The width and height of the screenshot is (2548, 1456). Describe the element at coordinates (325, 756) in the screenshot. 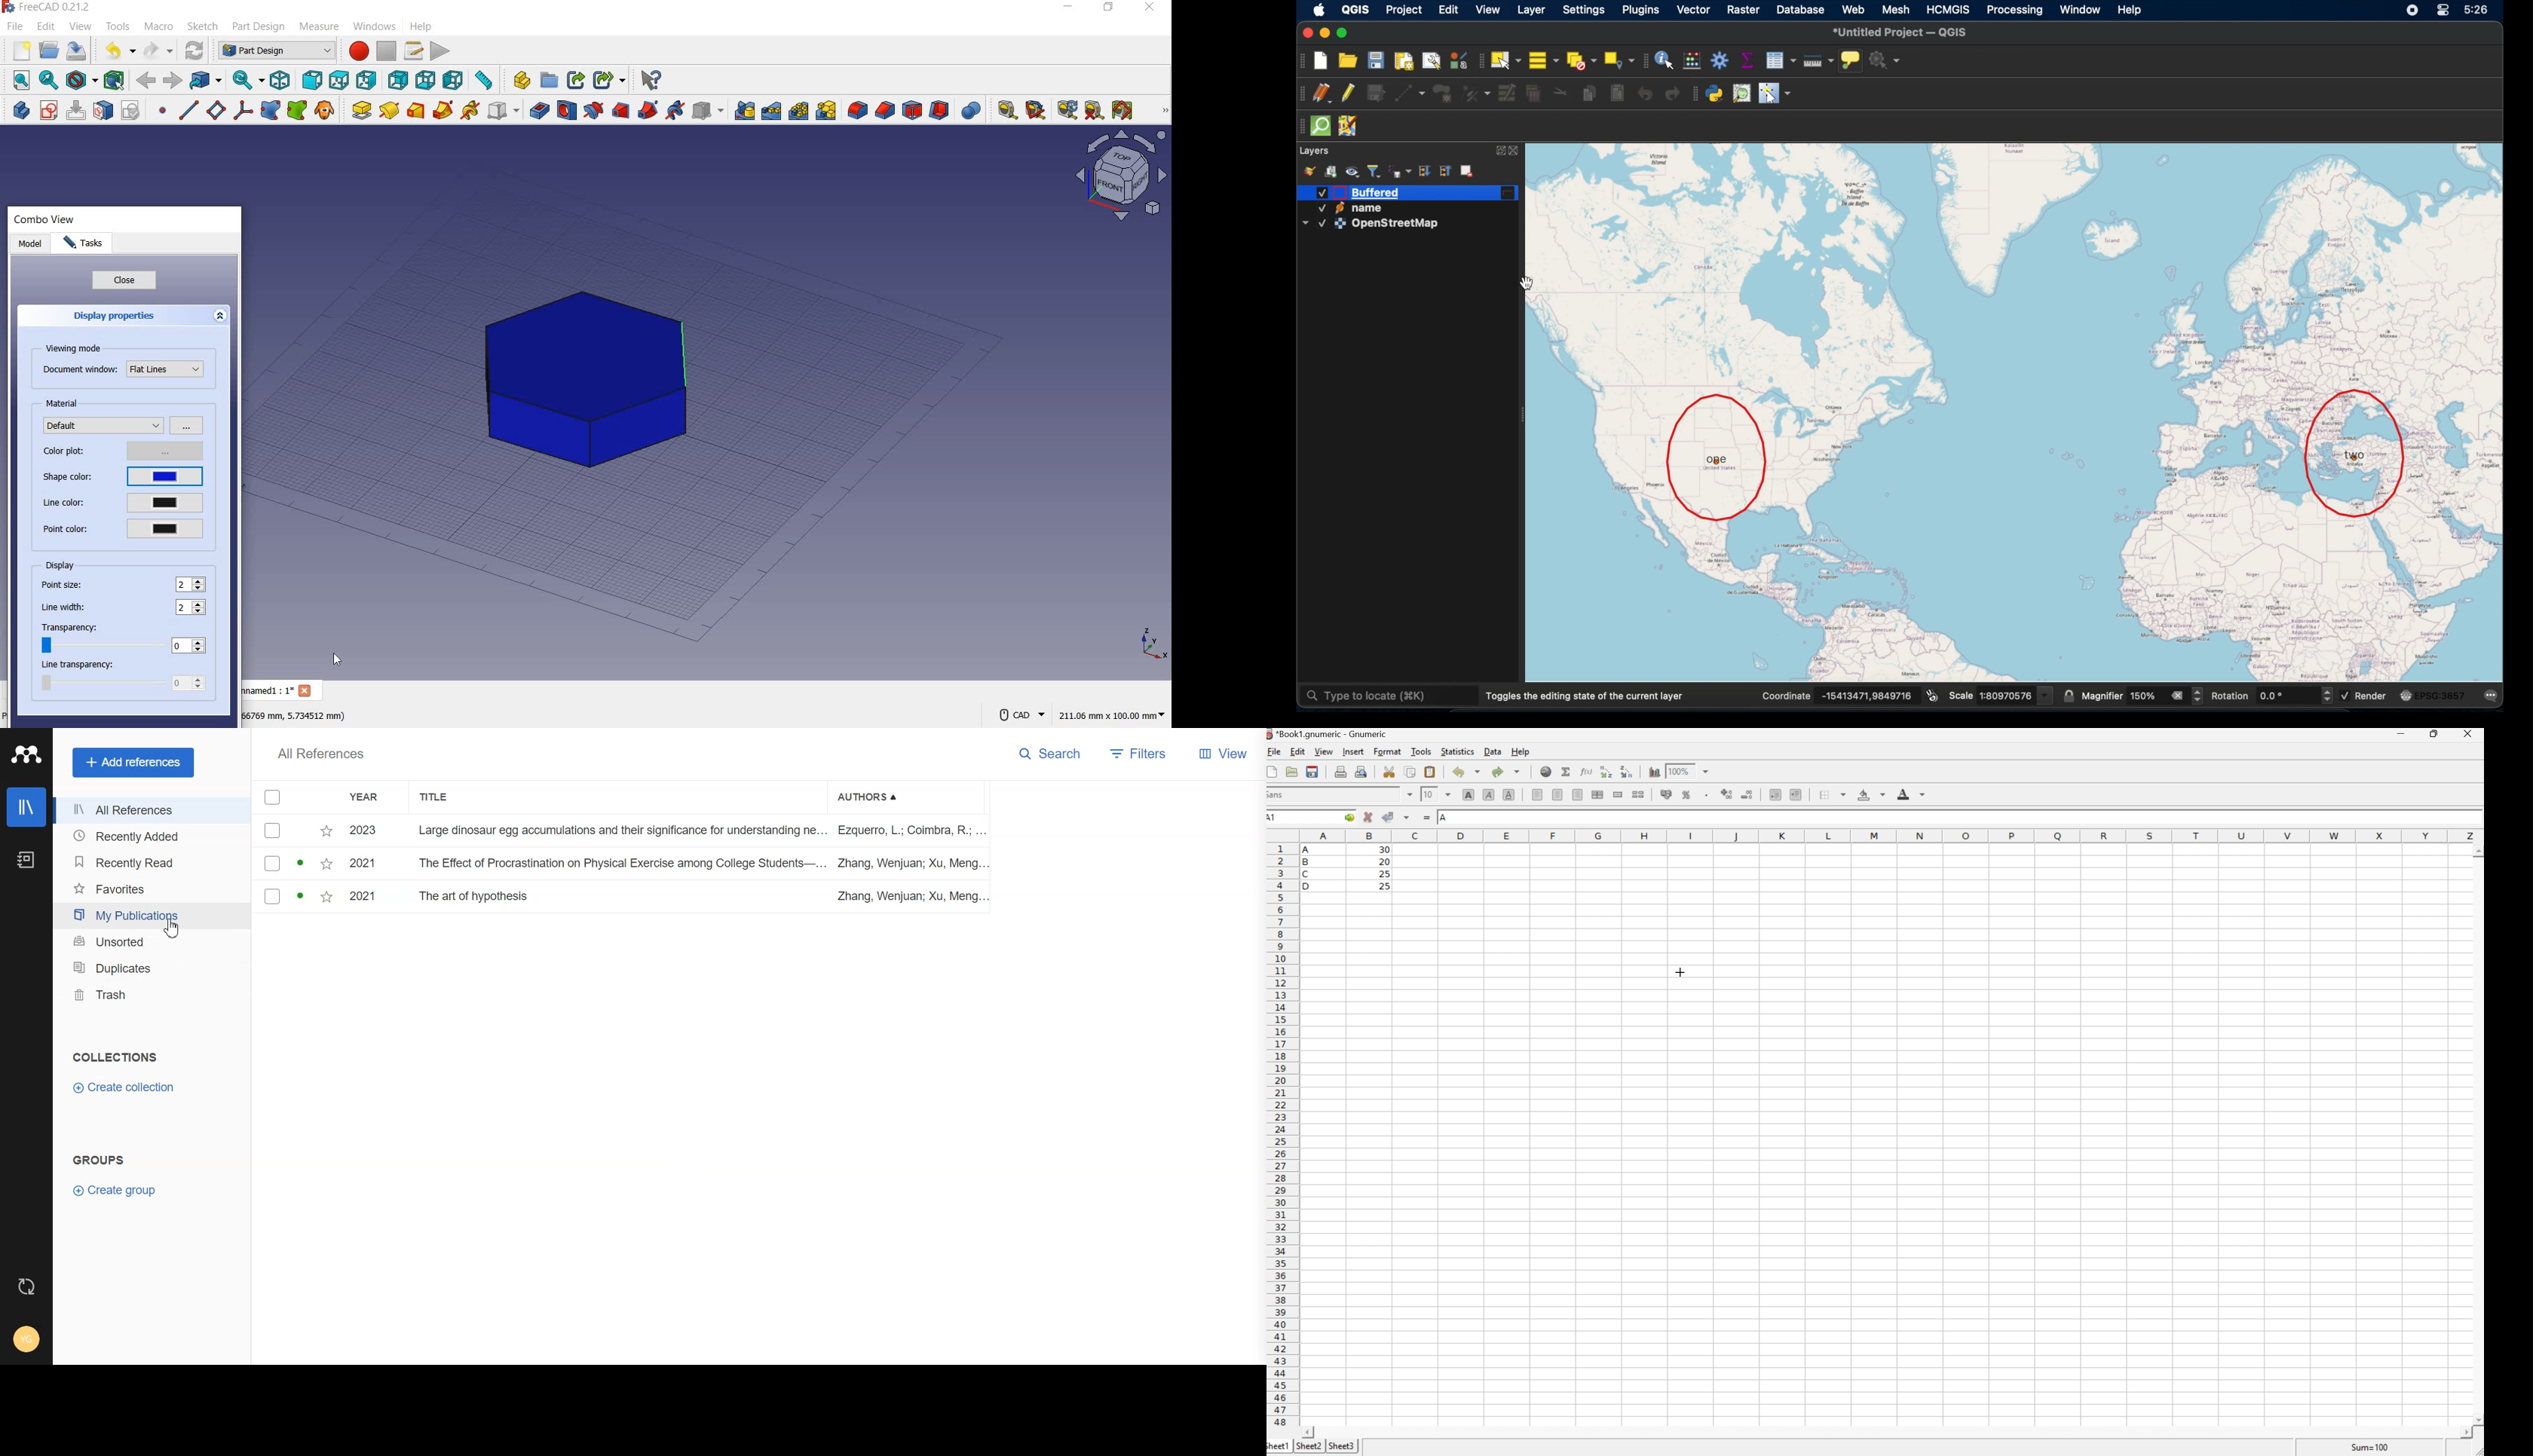

I see `All References` at that location.